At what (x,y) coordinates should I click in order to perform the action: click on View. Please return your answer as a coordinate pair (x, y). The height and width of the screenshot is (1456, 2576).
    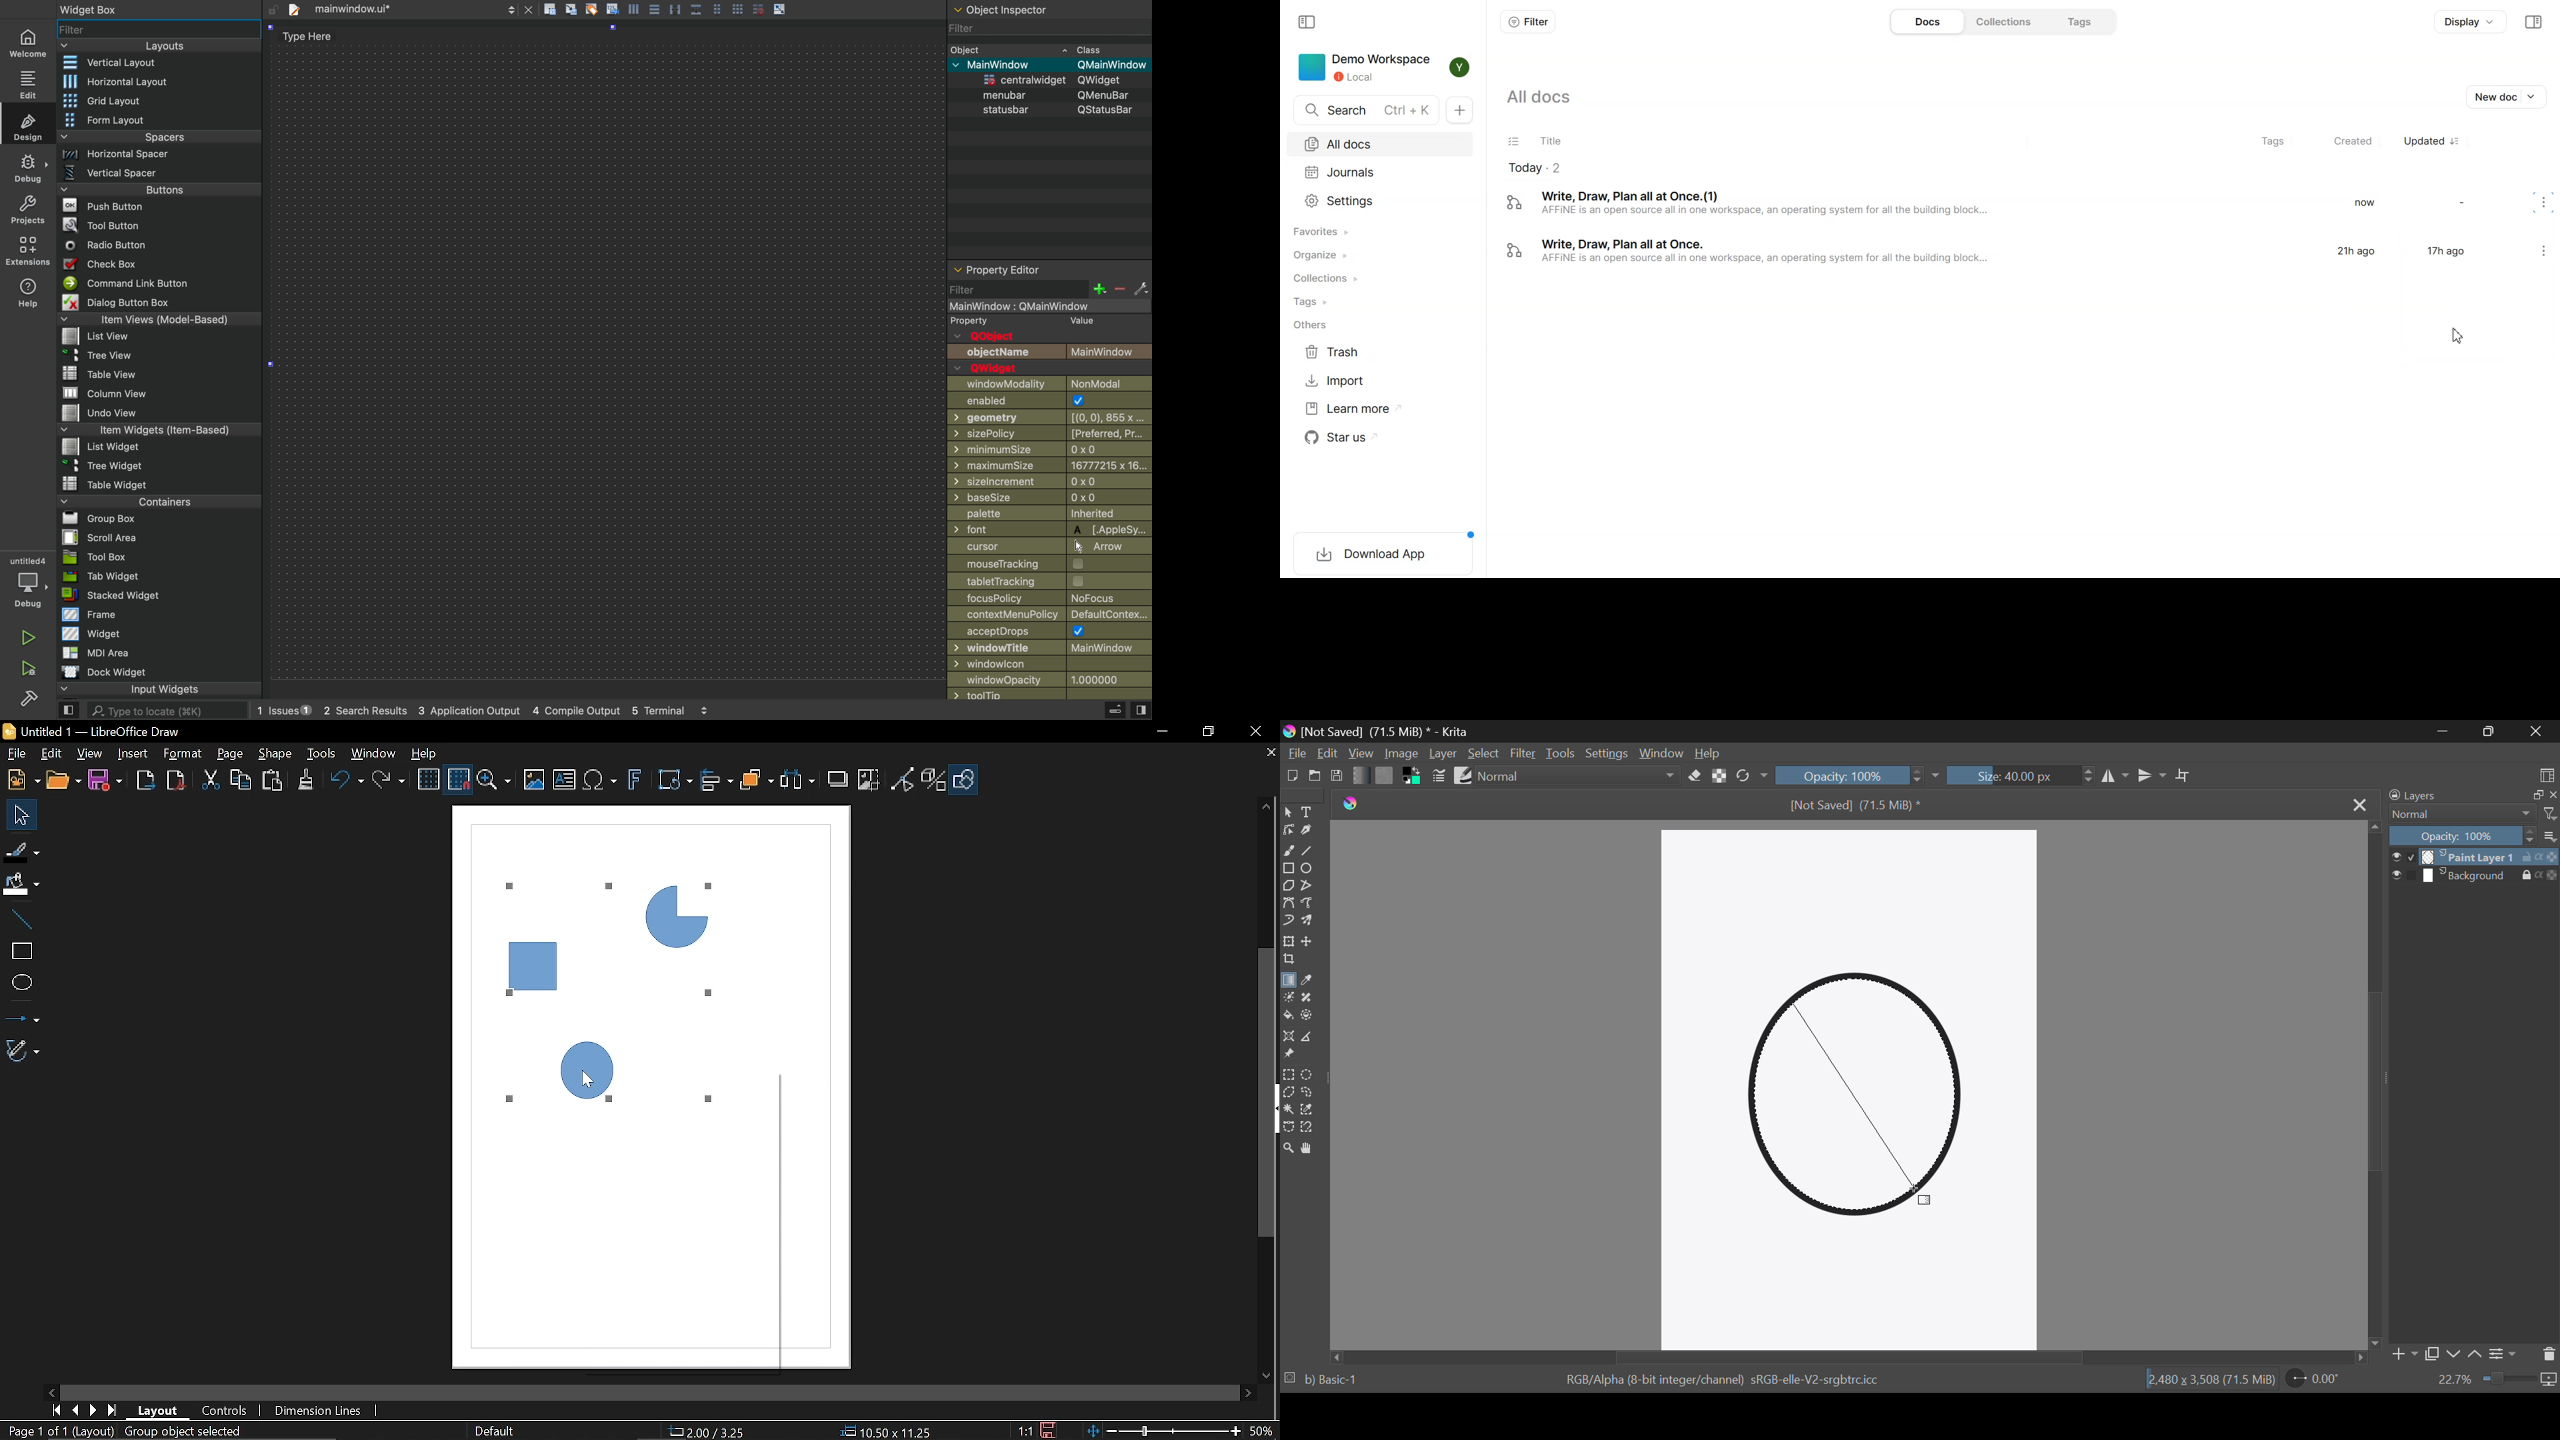
    Looking at the image, I should click on (90, 754).